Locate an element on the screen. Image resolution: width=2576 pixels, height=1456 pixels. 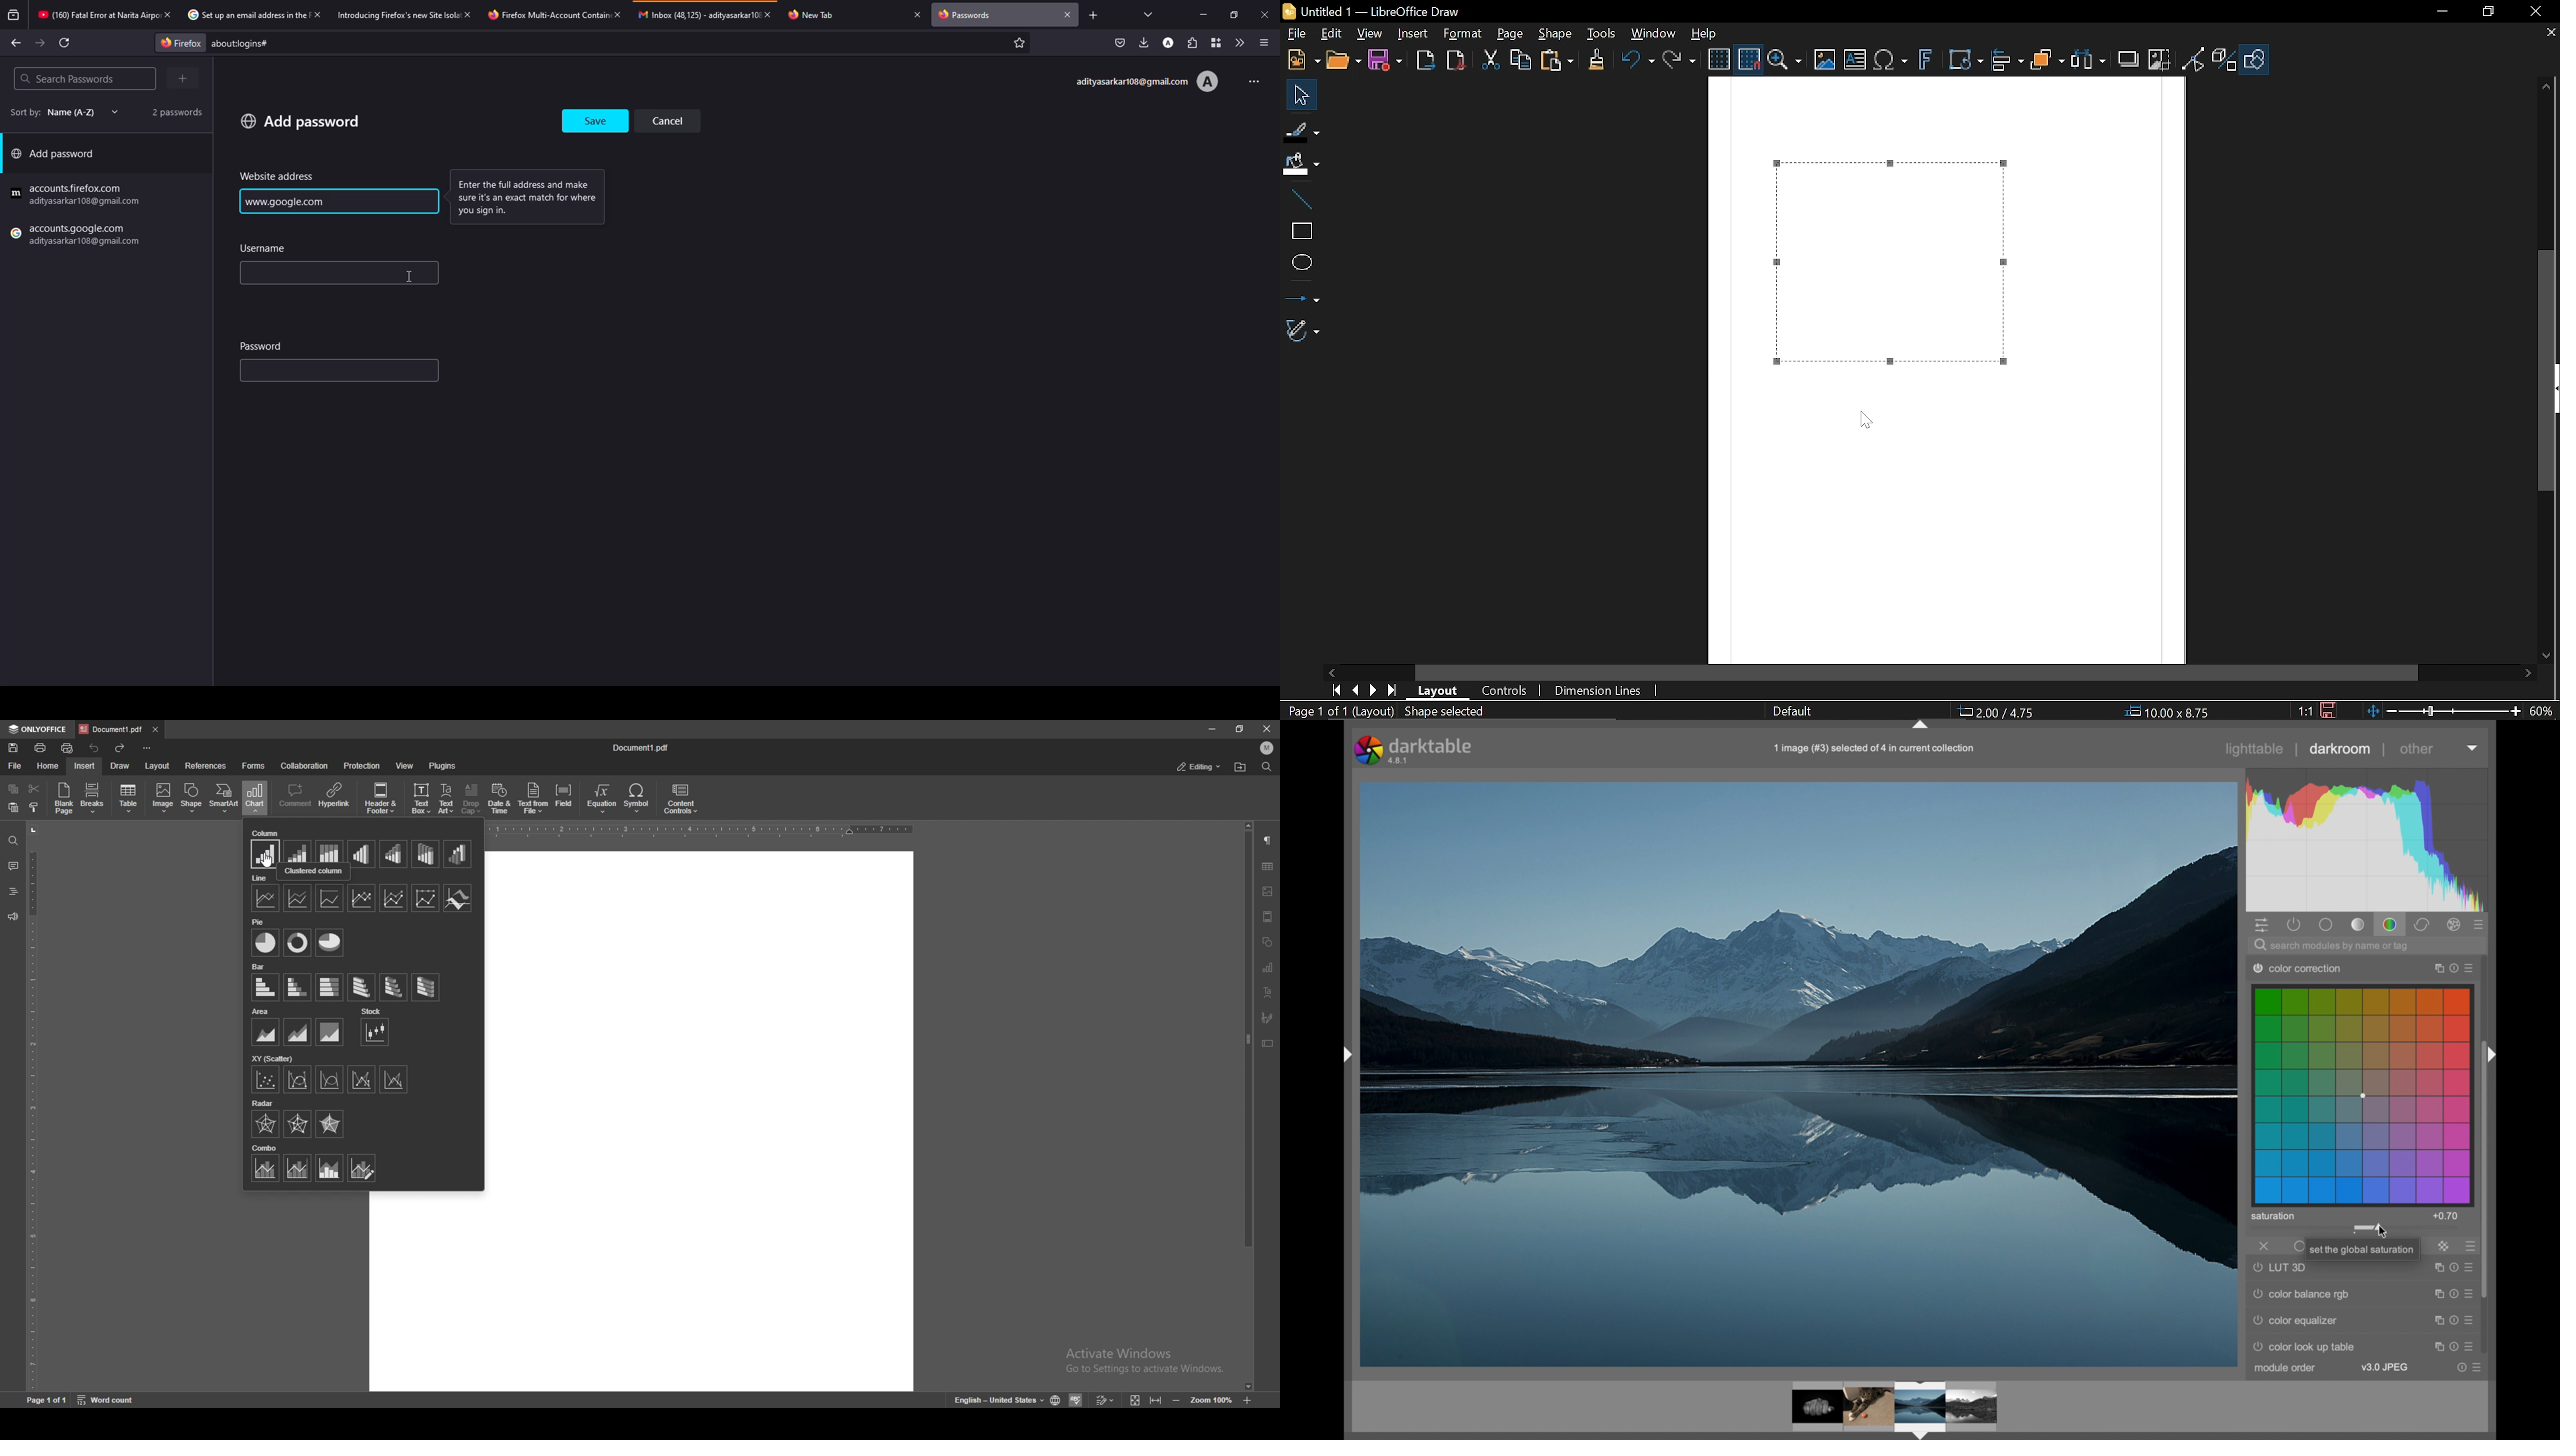
3-D pie is located at coordinates (328, 943).